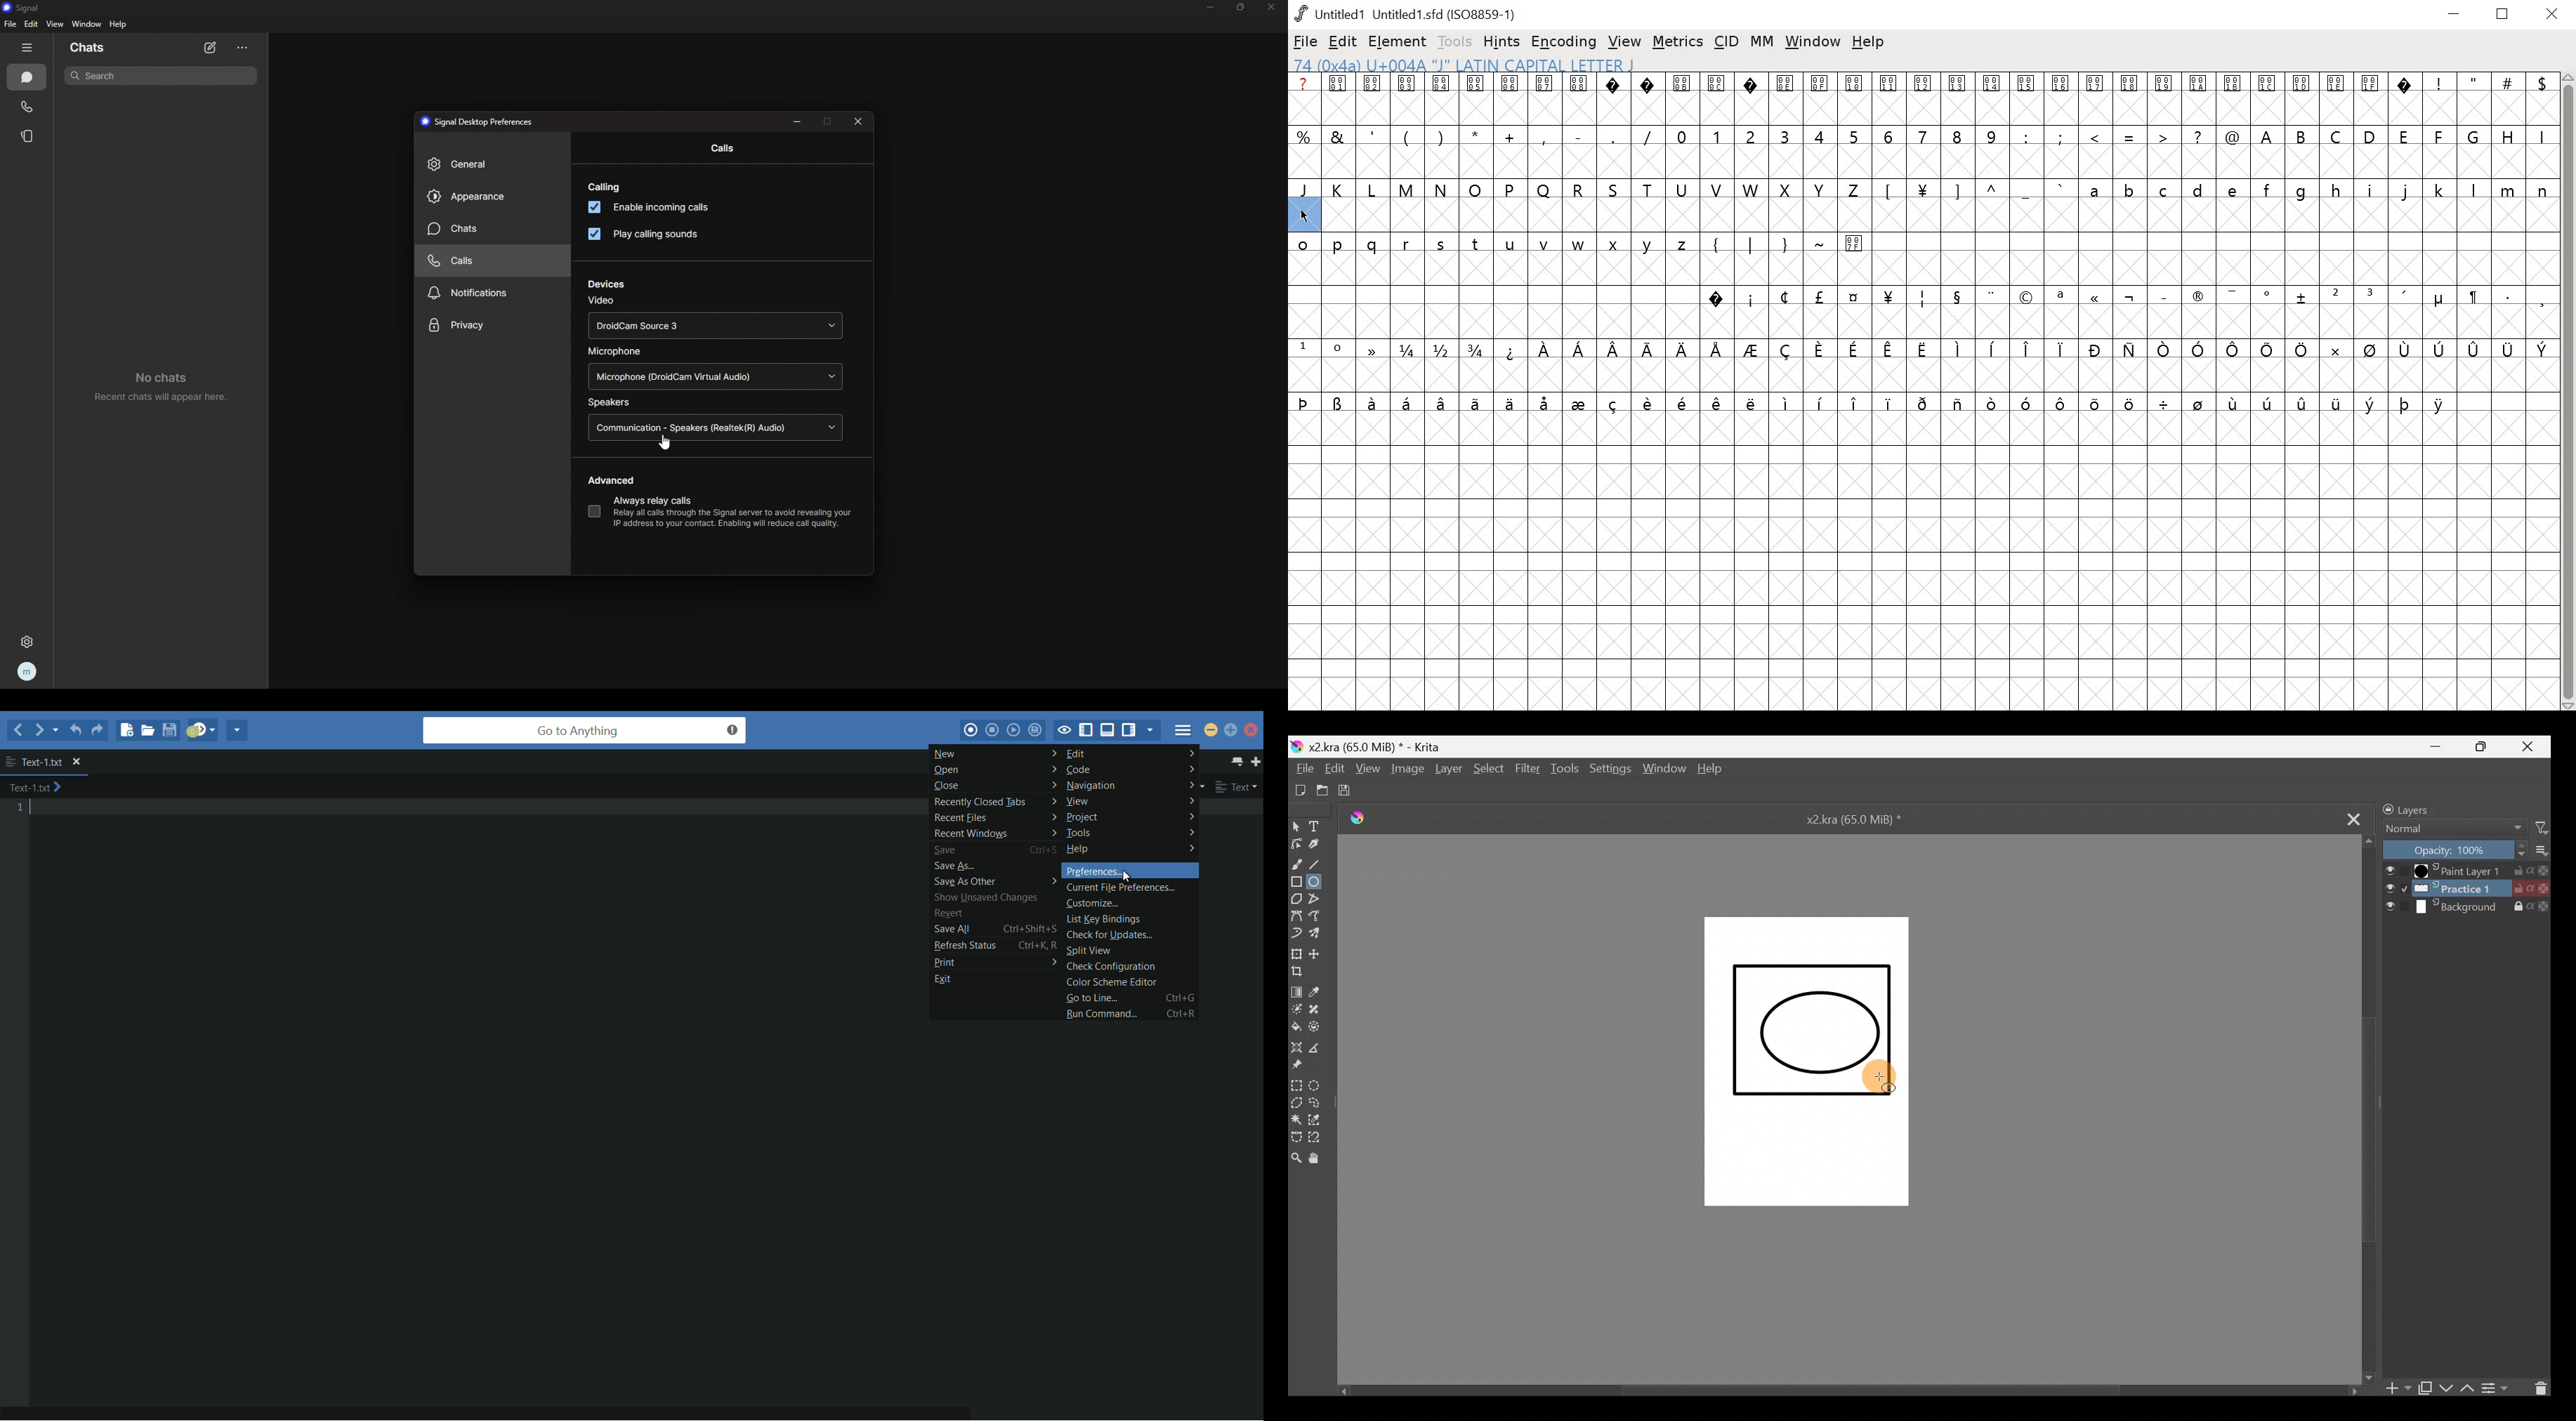 This screenshot has height=1428, width=2576. I want to click on no chats, so click(159, 386).